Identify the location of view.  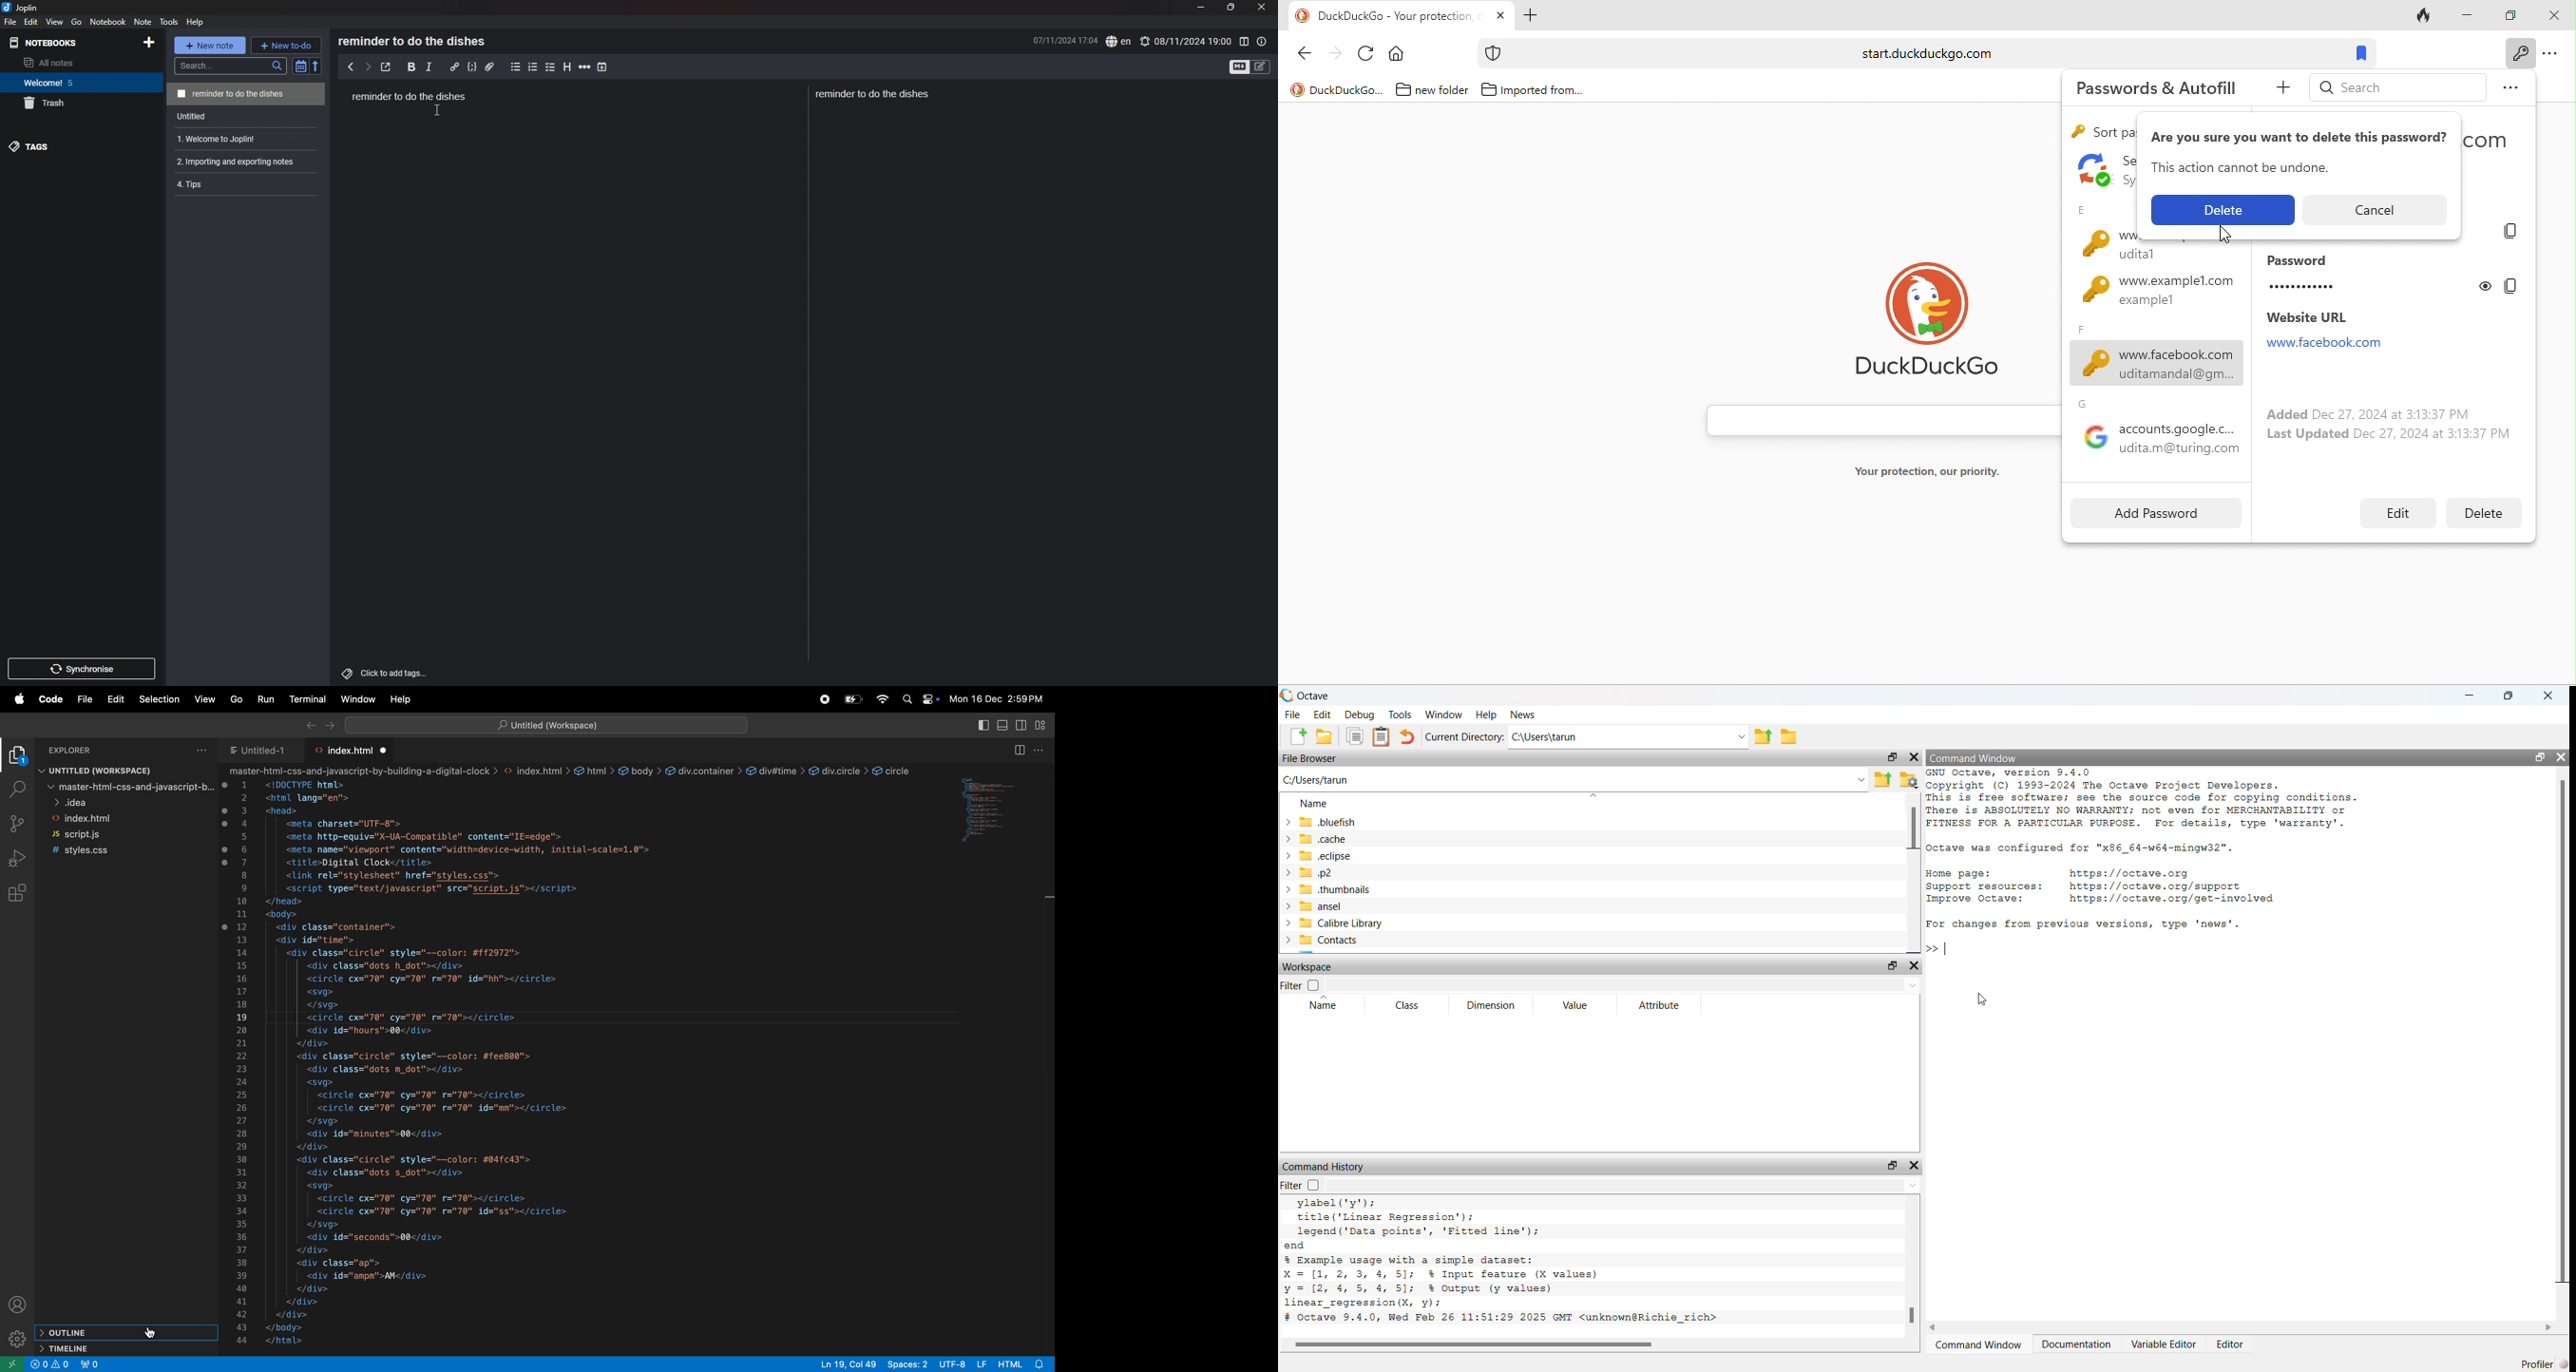
(55, 22).